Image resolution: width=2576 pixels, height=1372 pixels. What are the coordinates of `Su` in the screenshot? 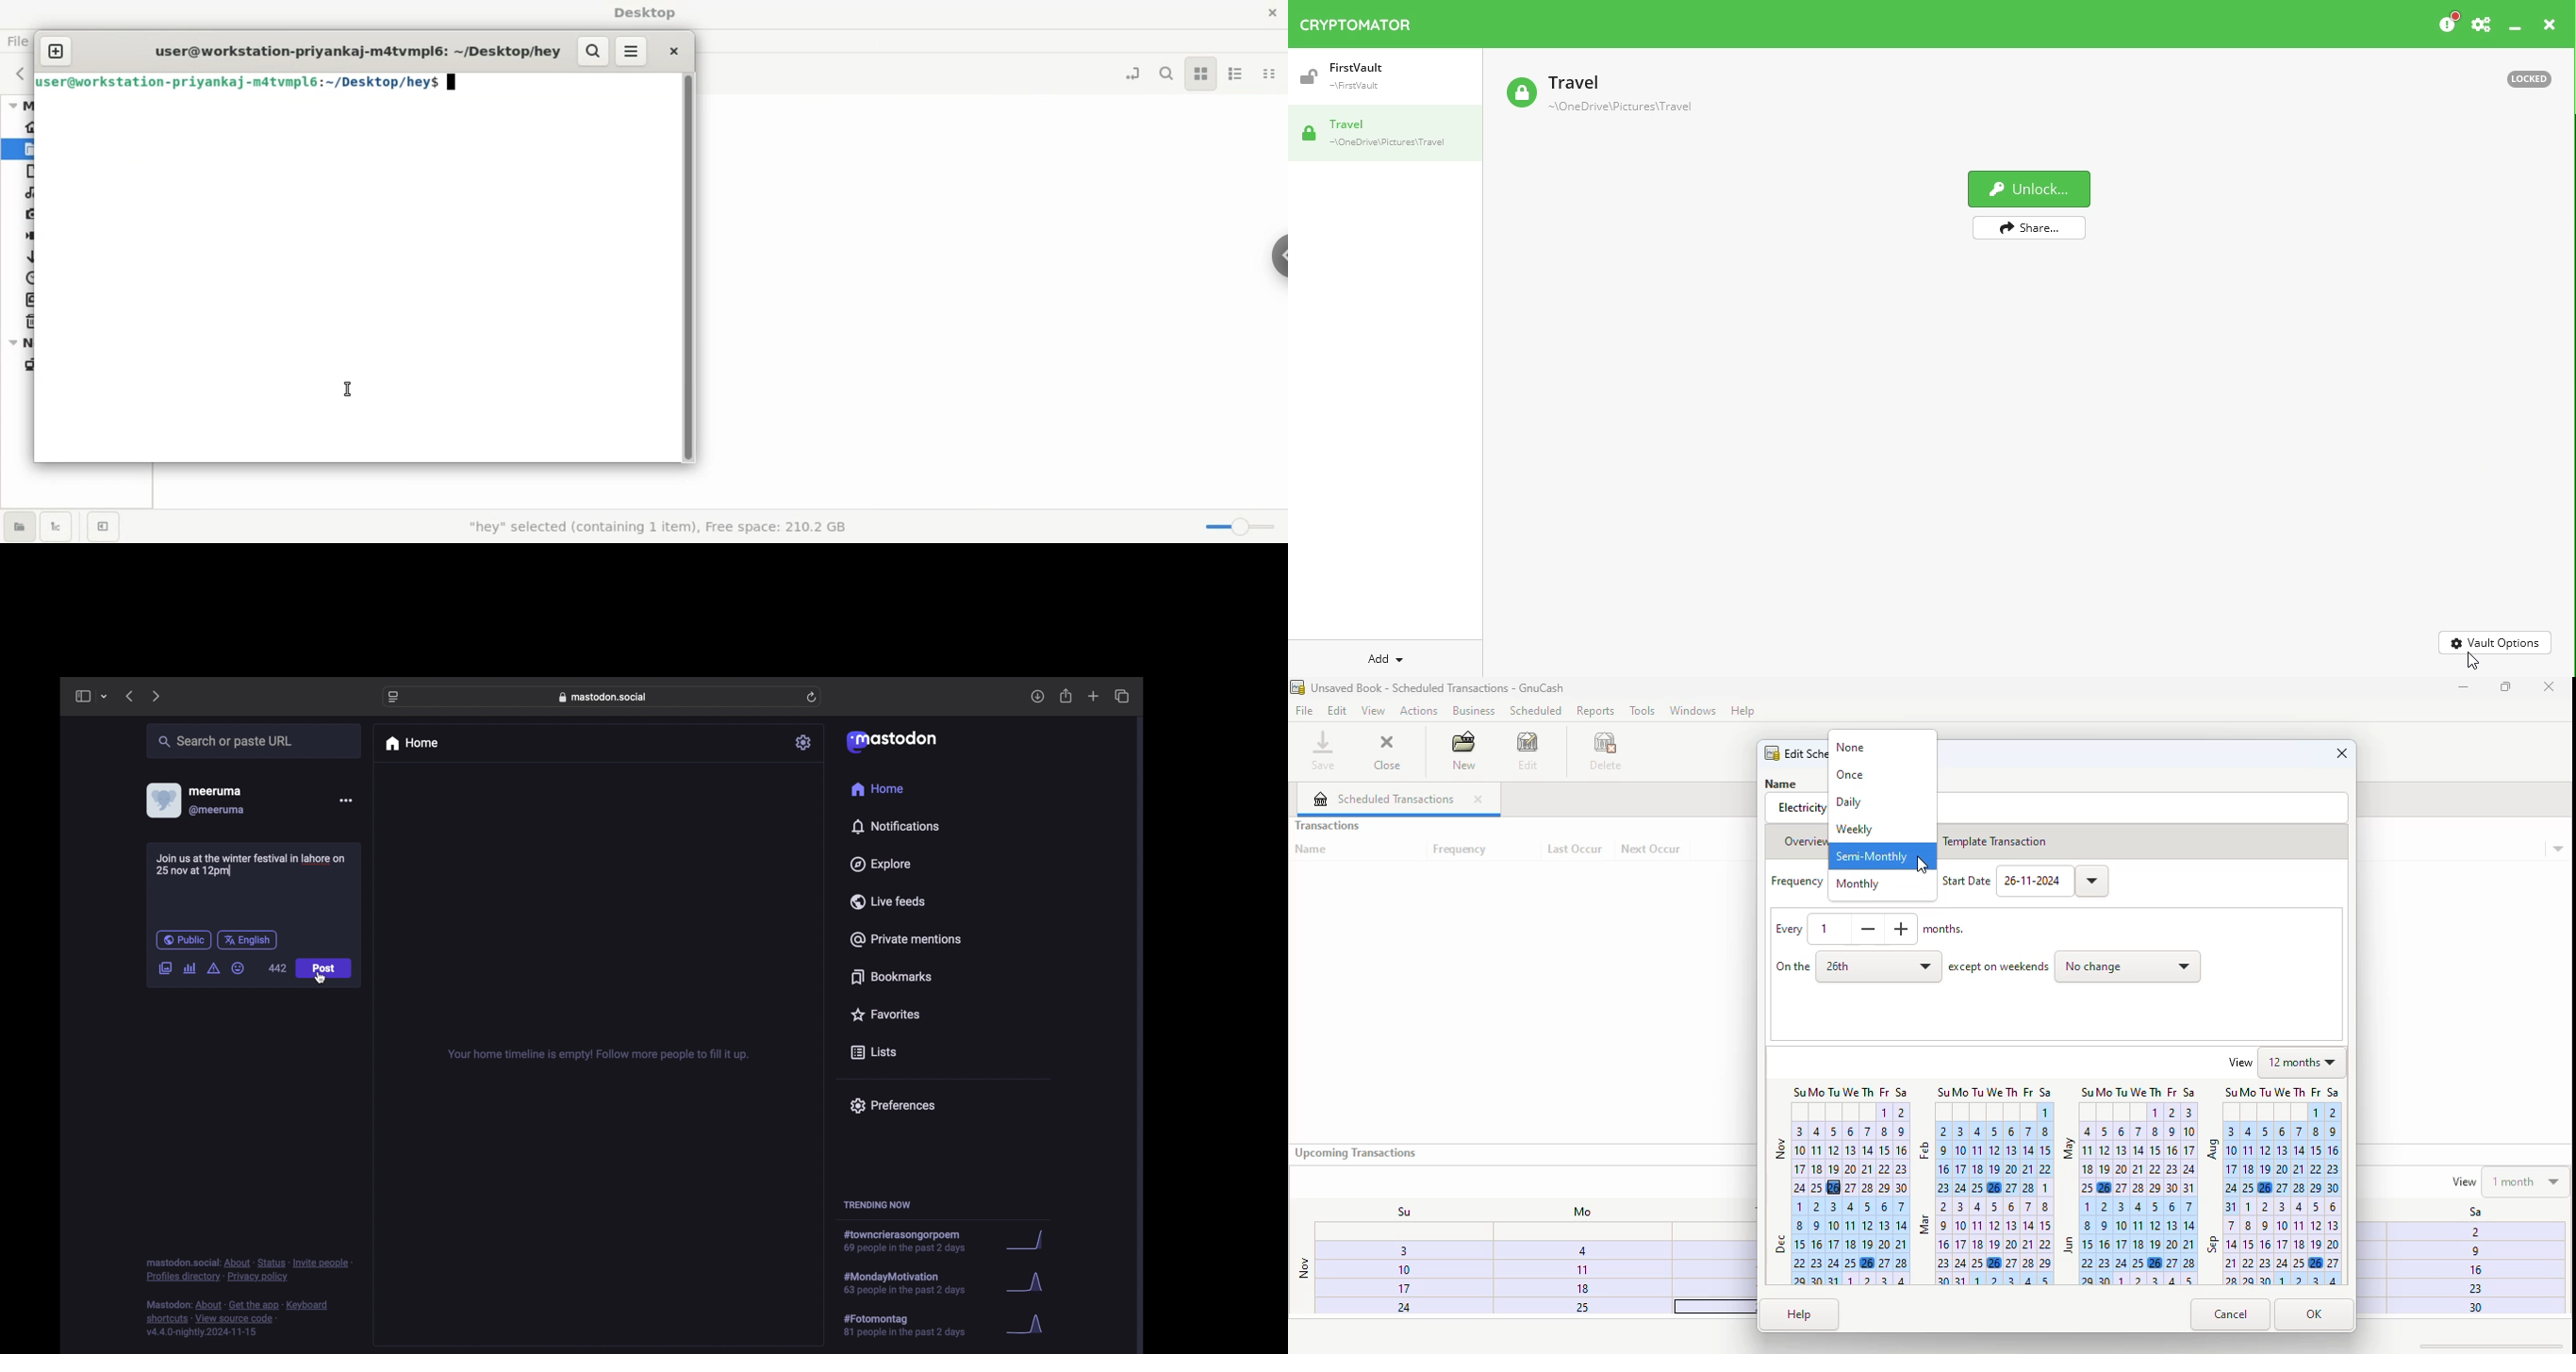 It's located at (1394, 1211).